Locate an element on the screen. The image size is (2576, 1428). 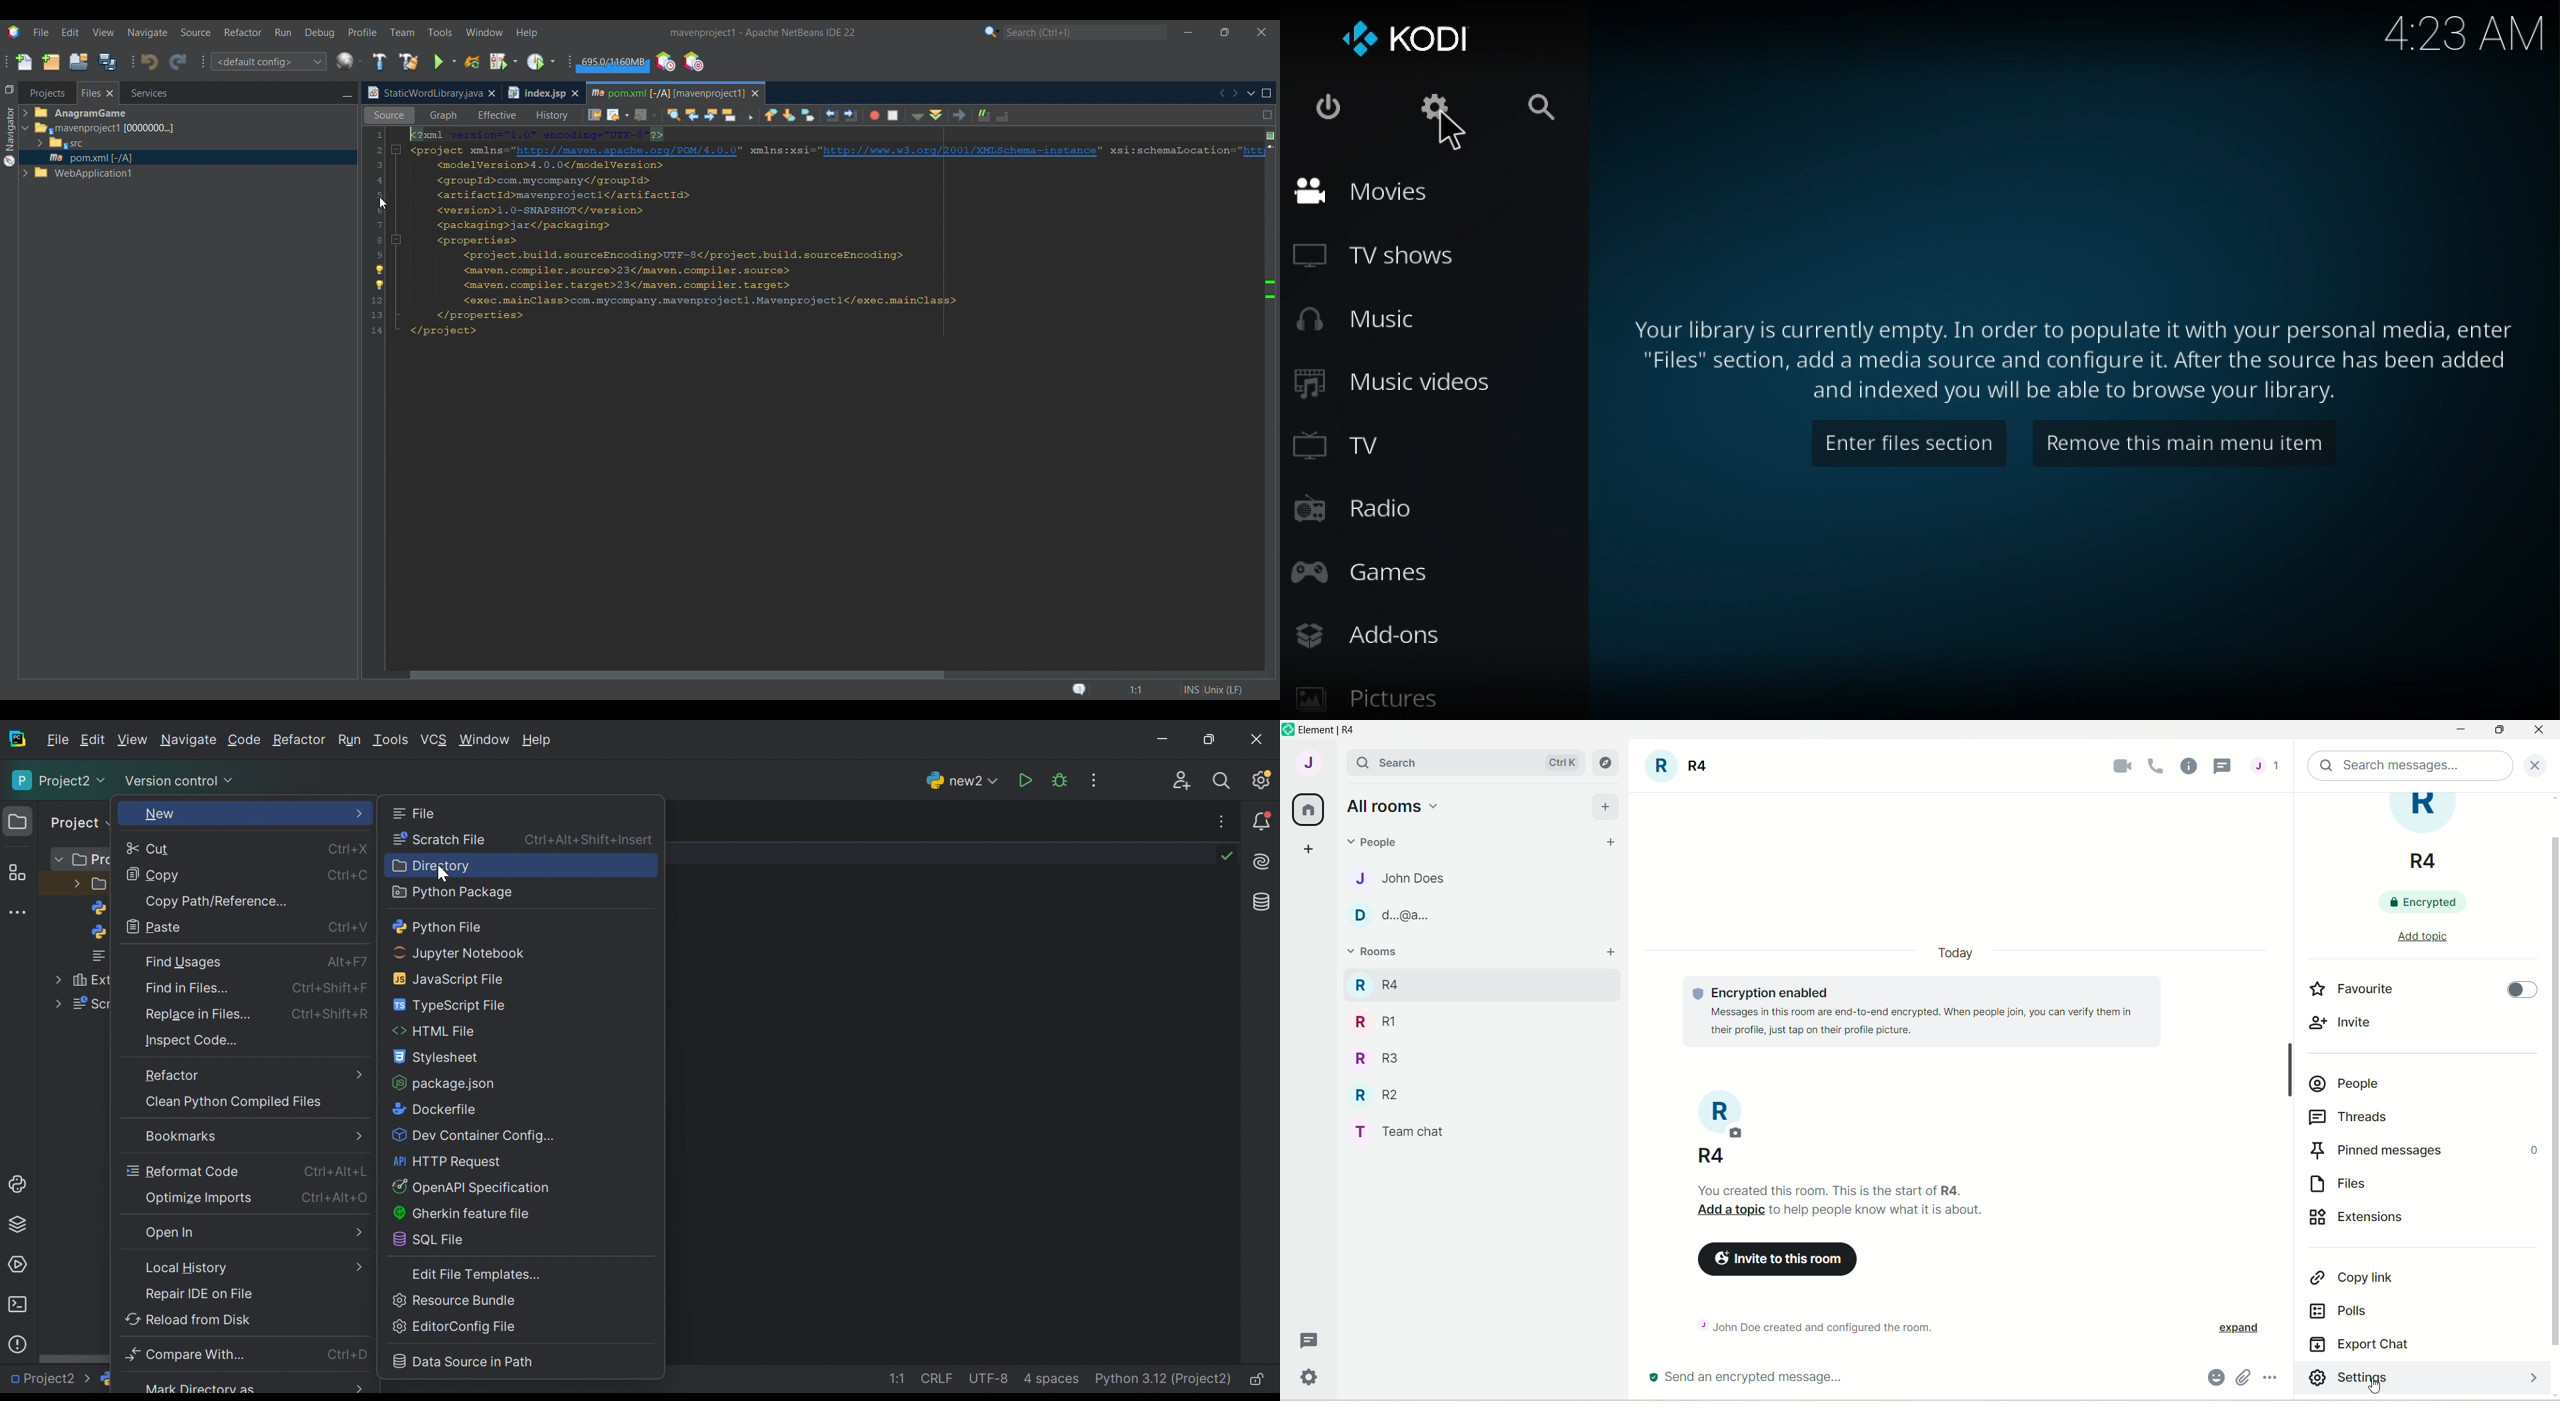
Close is located at coordinates (1258, 739).